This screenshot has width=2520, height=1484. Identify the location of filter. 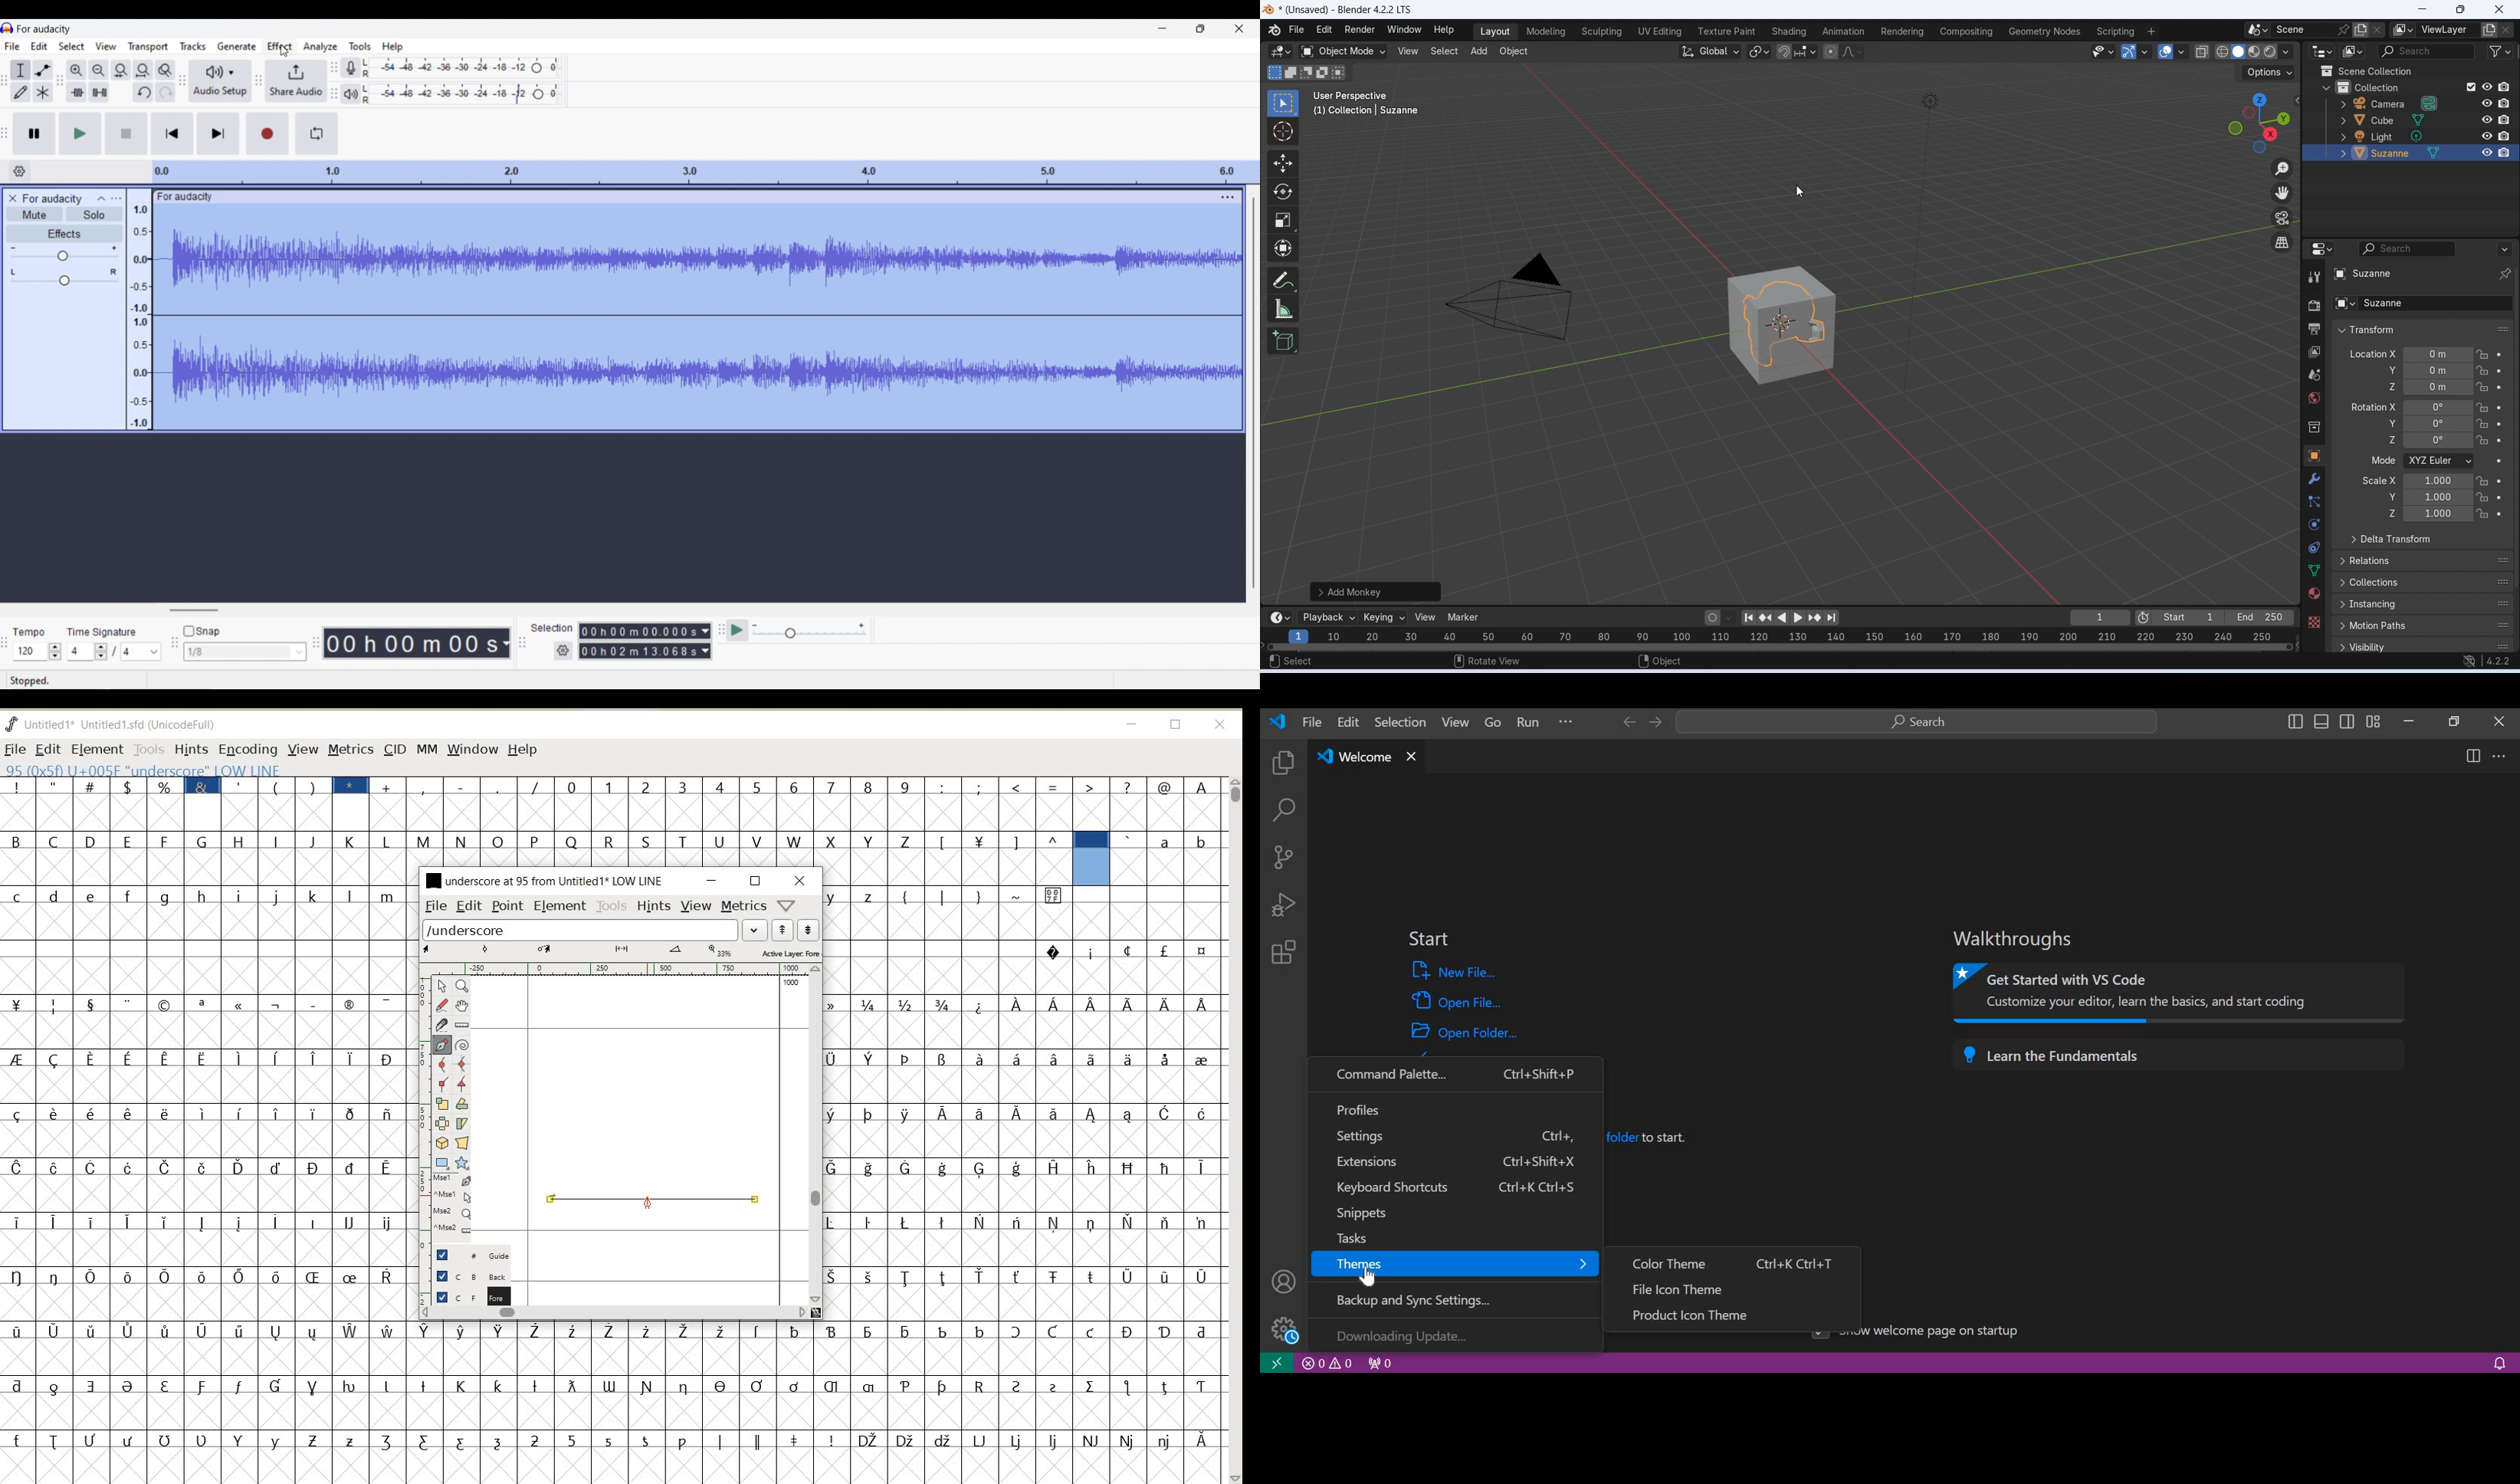
(2500, 51).